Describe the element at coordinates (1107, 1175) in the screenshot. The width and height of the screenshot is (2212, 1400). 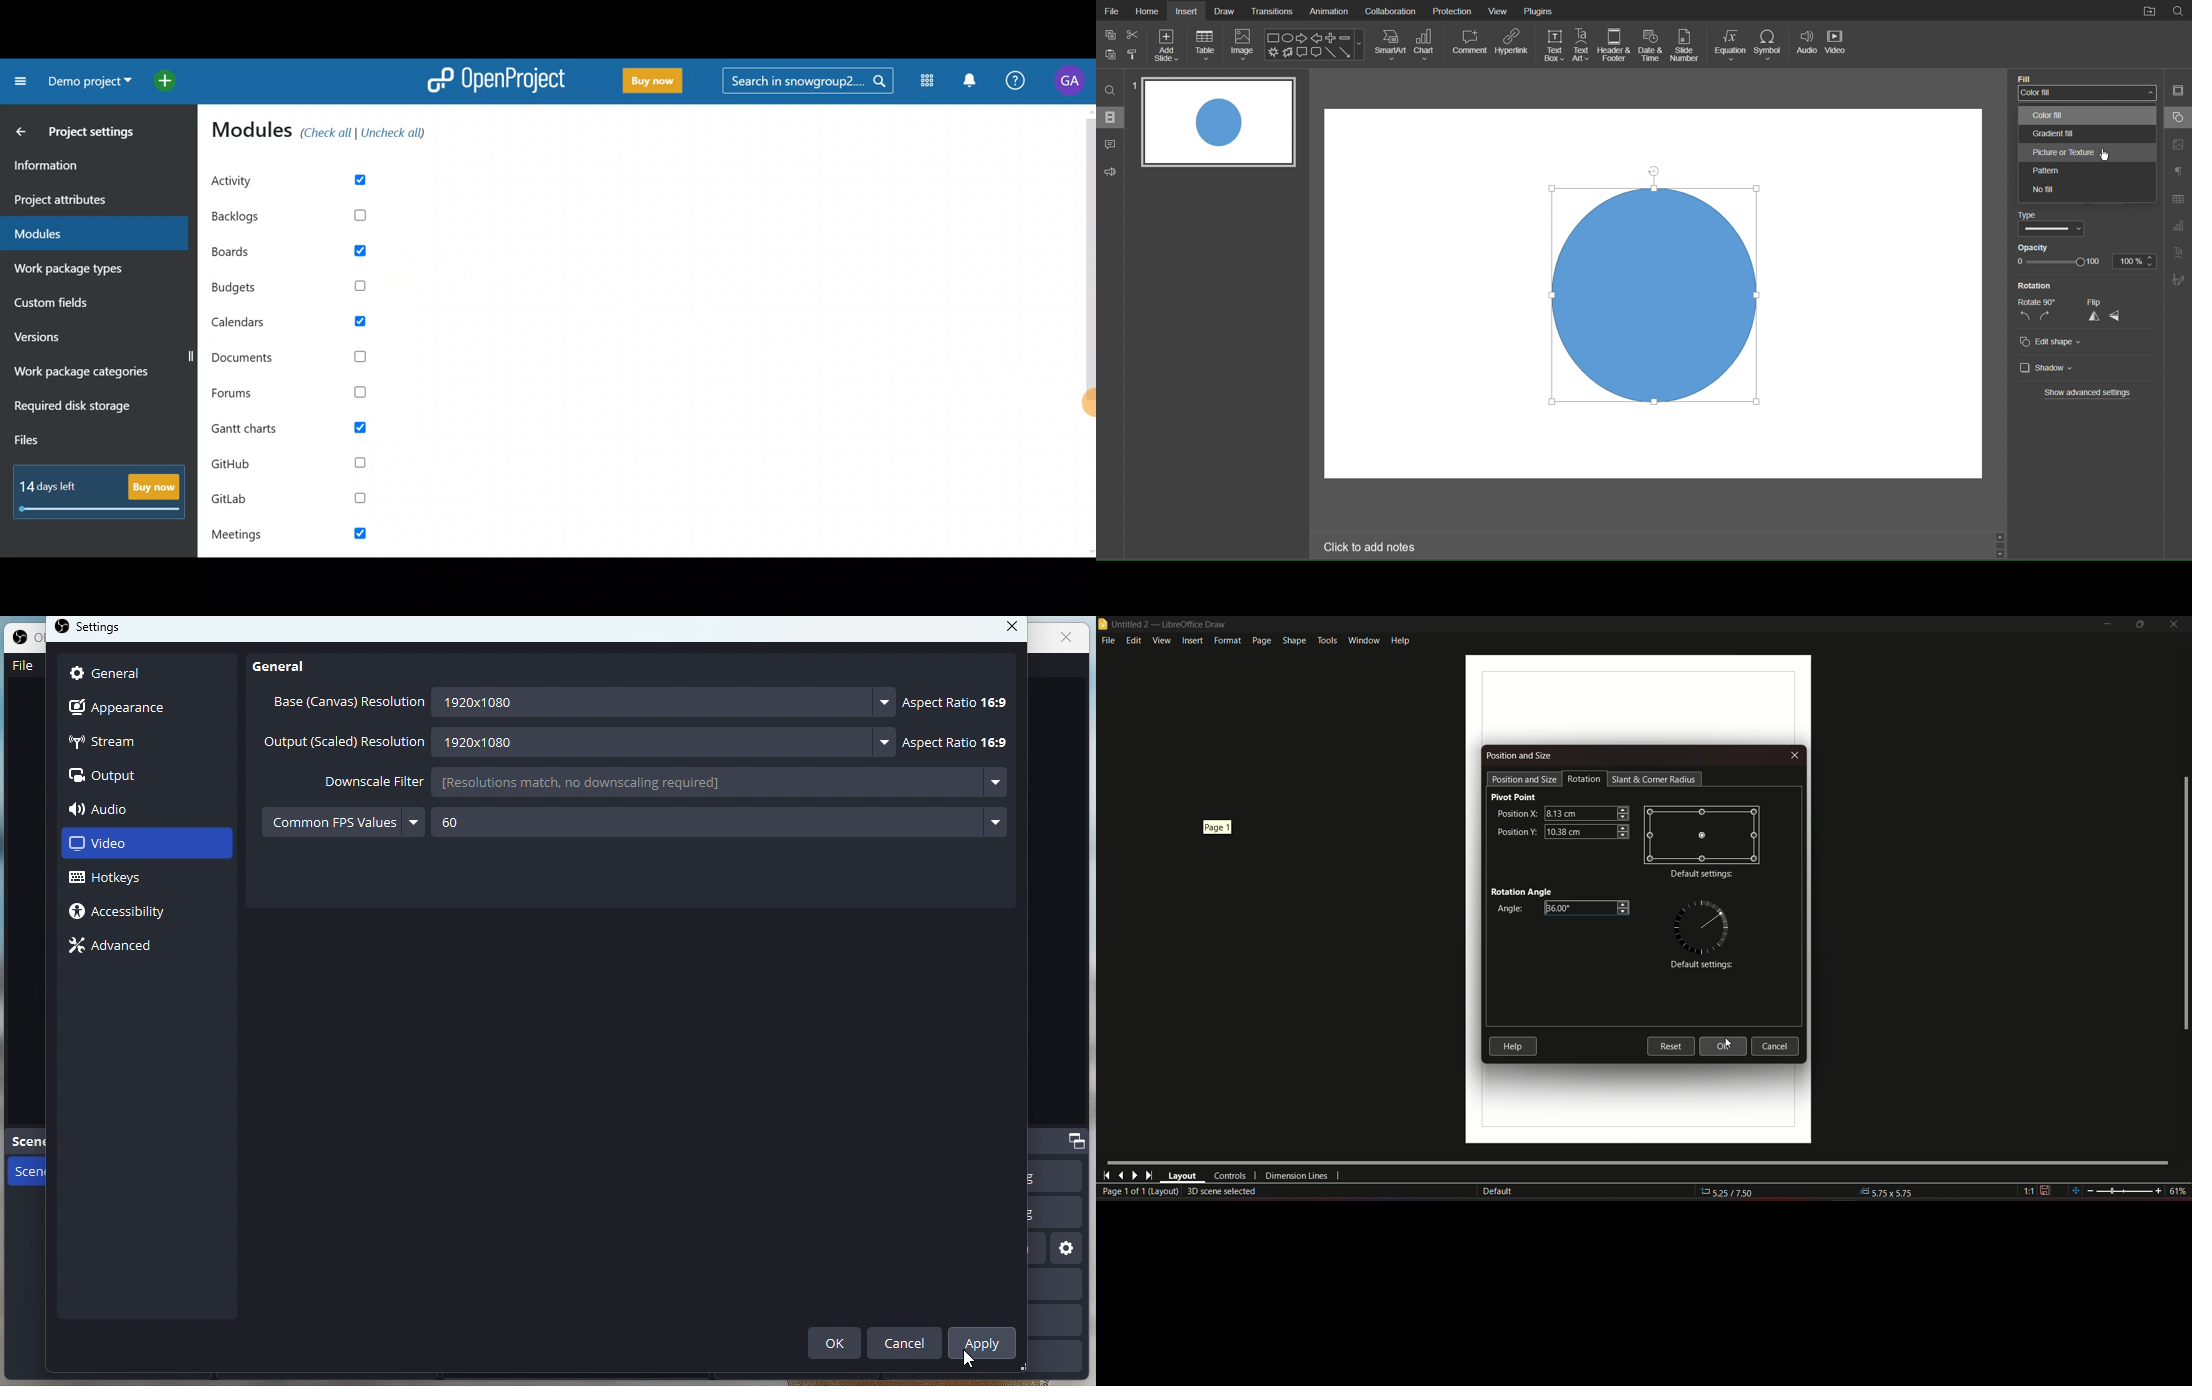
I see `first page` at that location.